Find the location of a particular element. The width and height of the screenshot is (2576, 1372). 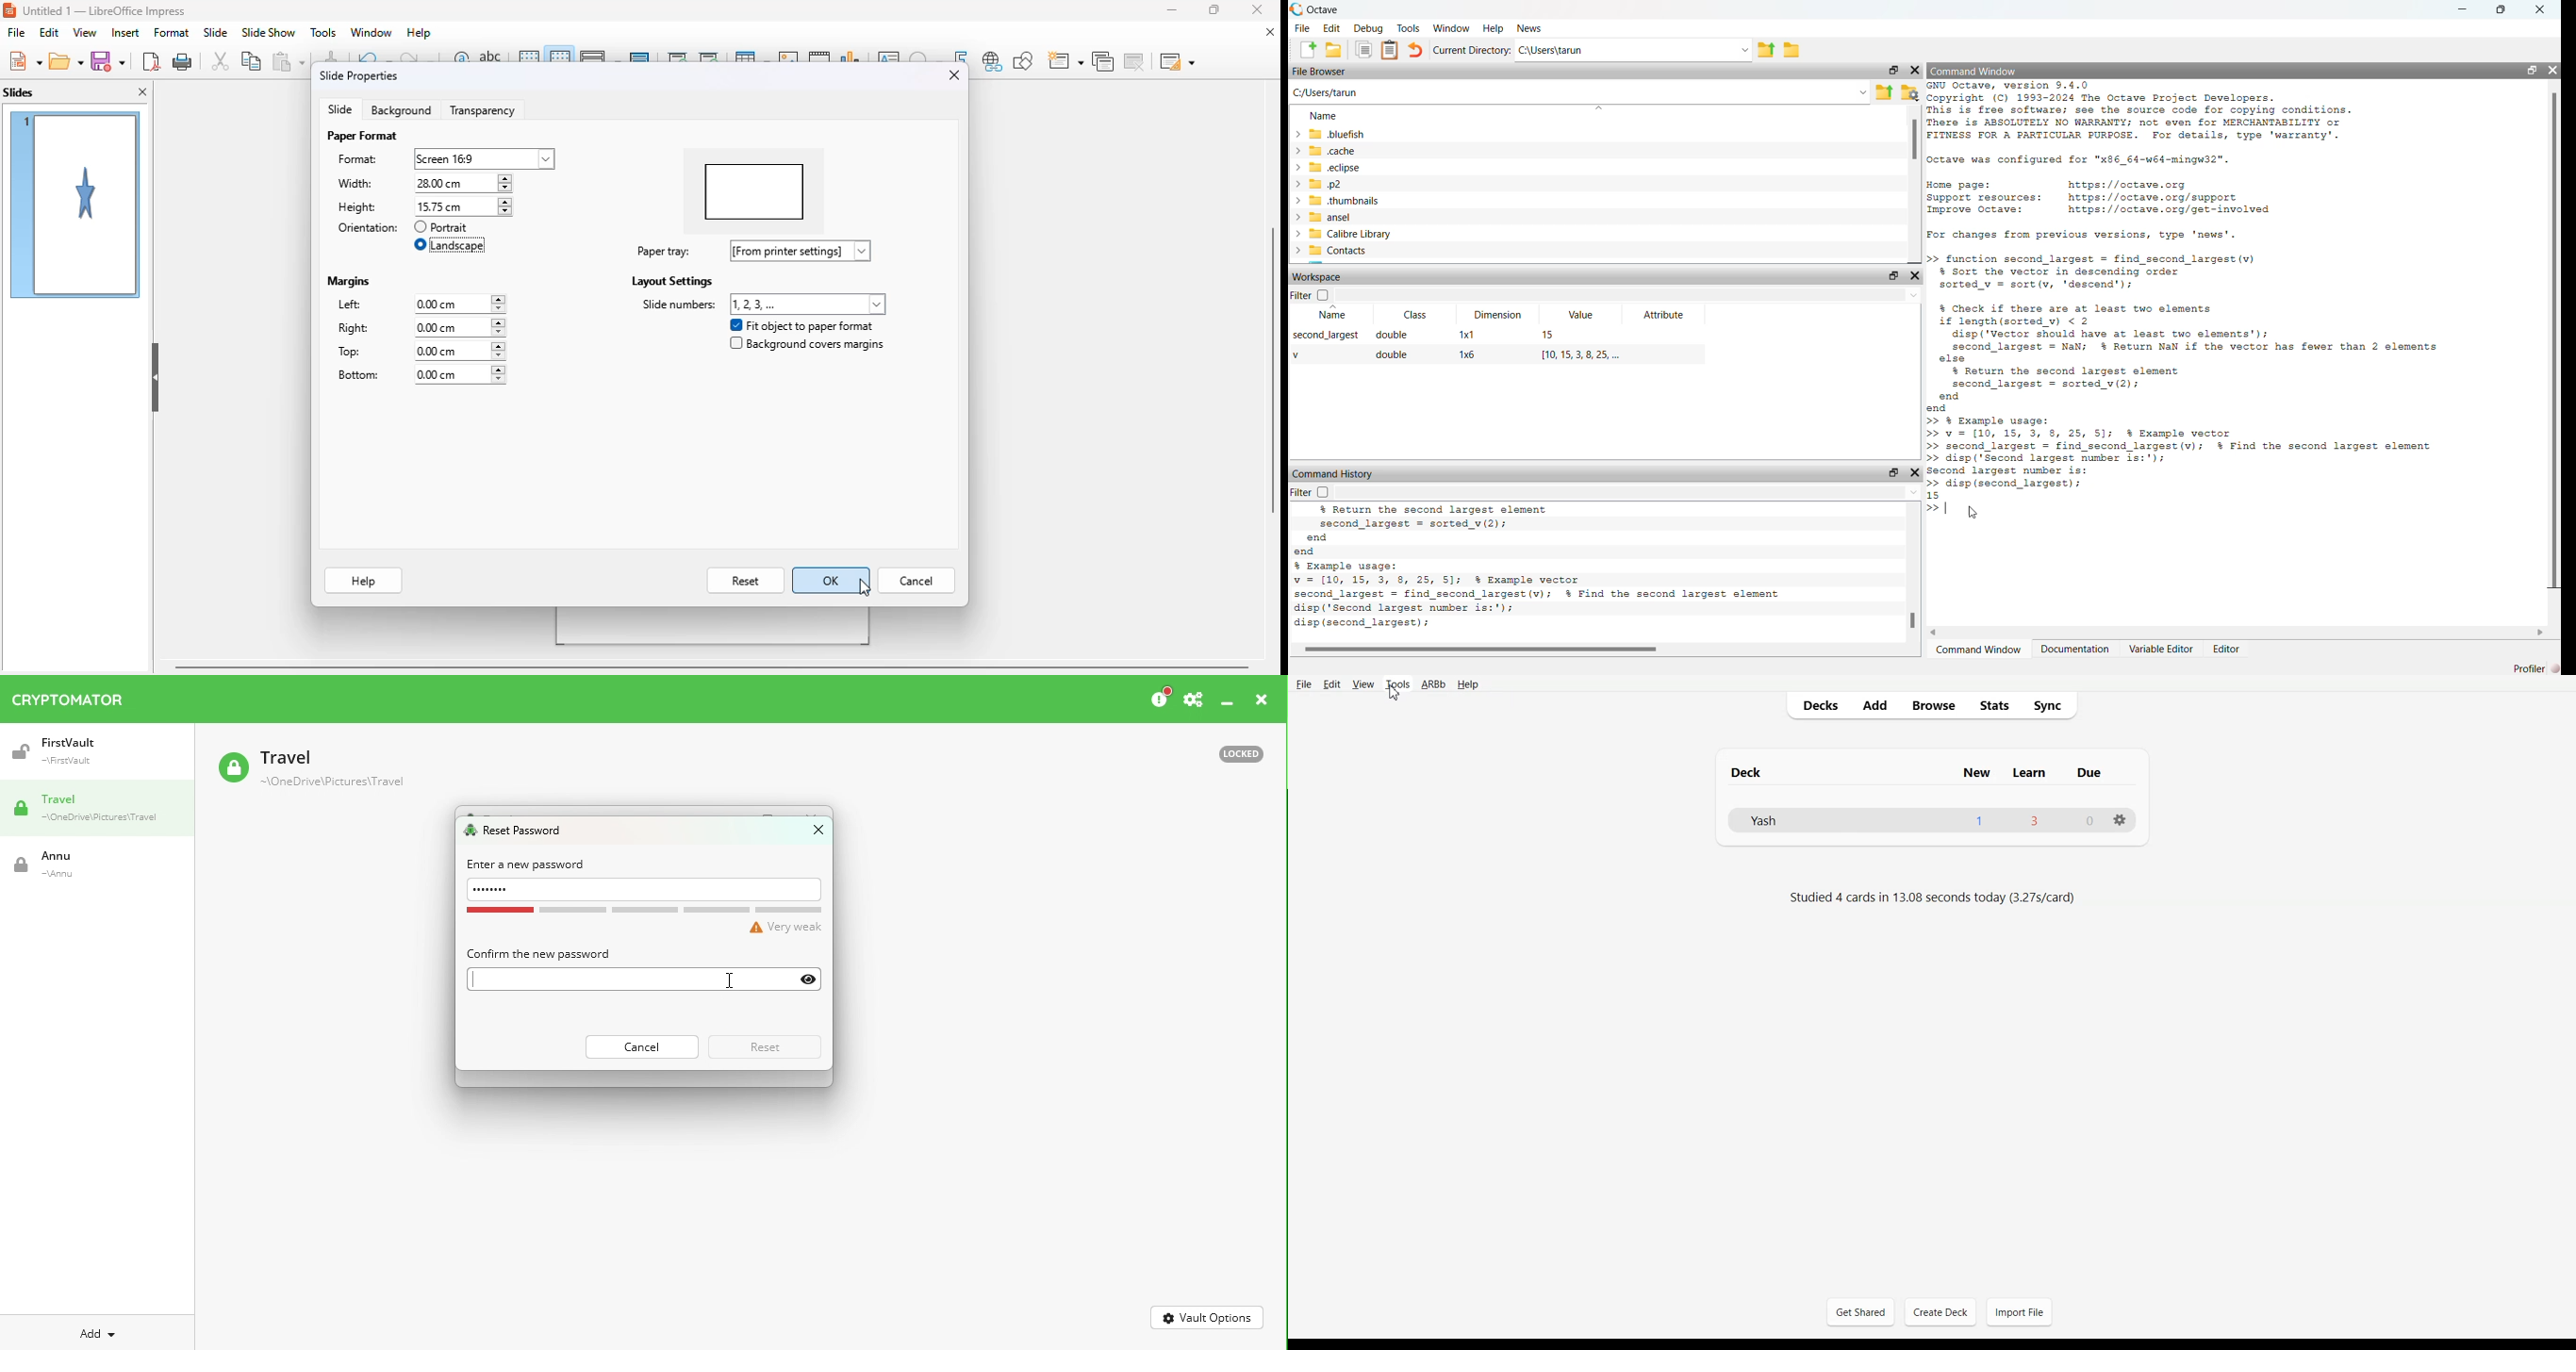

Text 1 is located at coordinates (1925, 772).